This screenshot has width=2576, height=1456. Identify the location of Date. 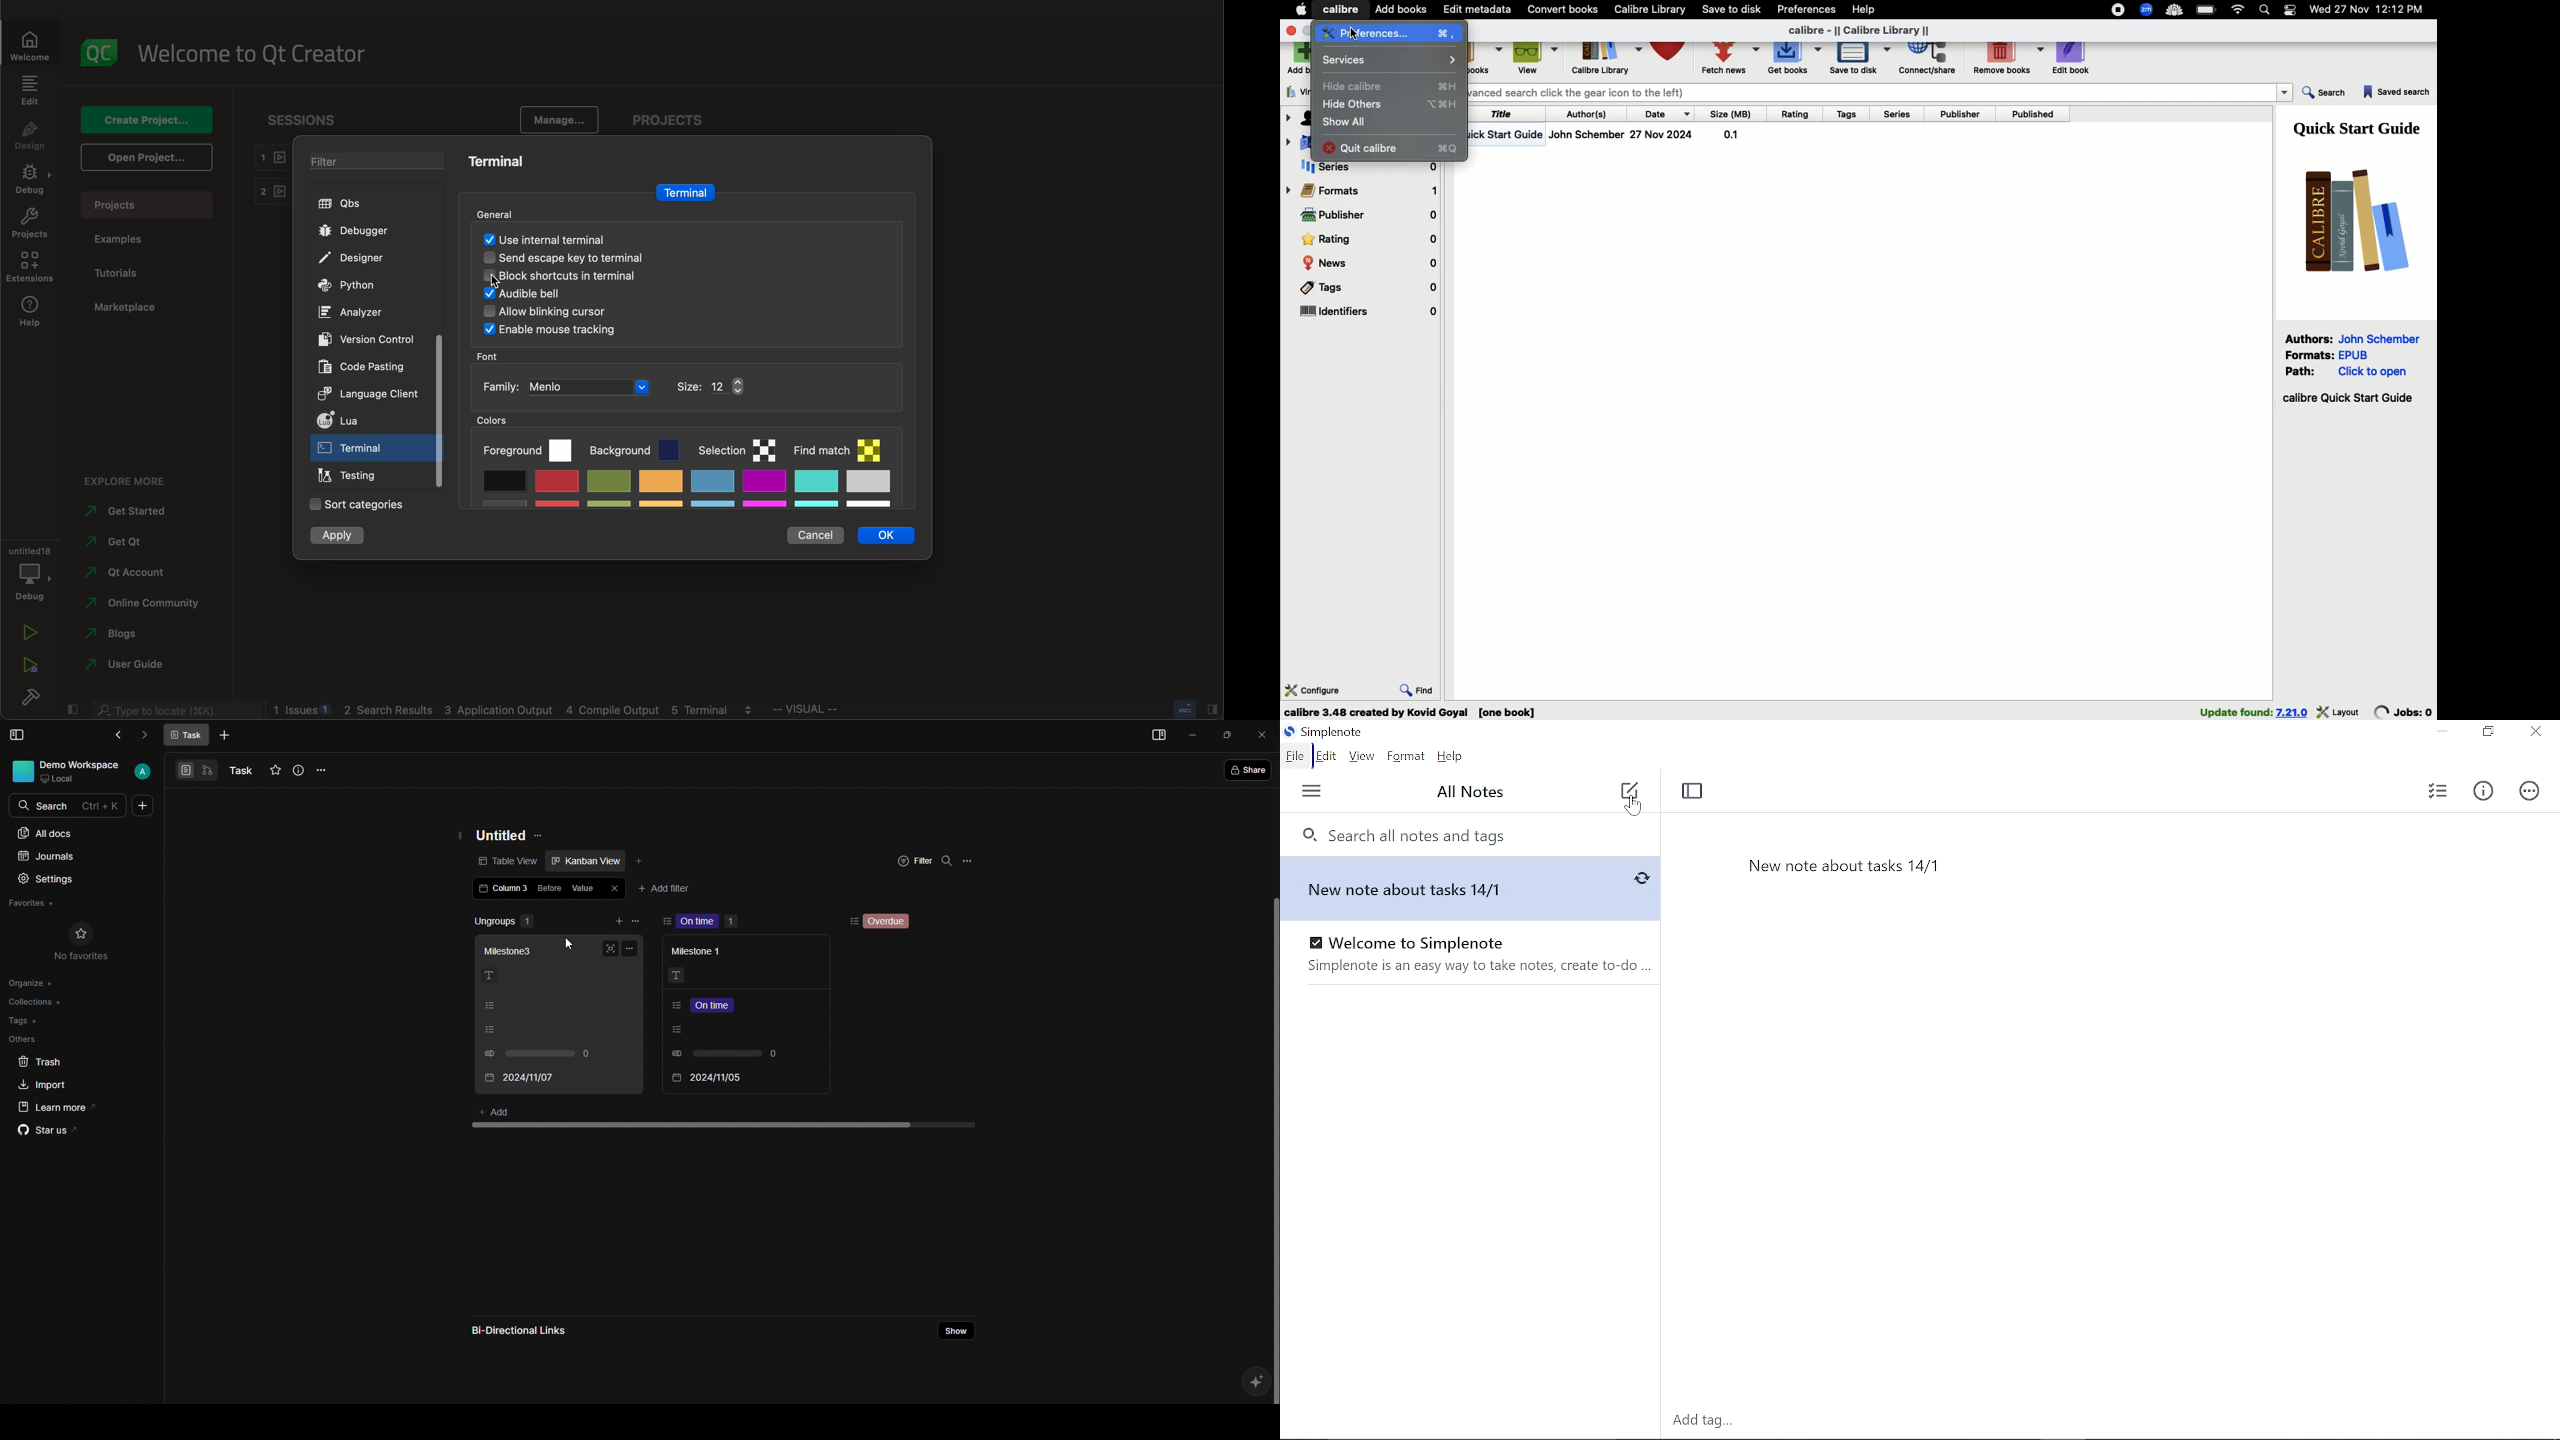
(2373, 10).